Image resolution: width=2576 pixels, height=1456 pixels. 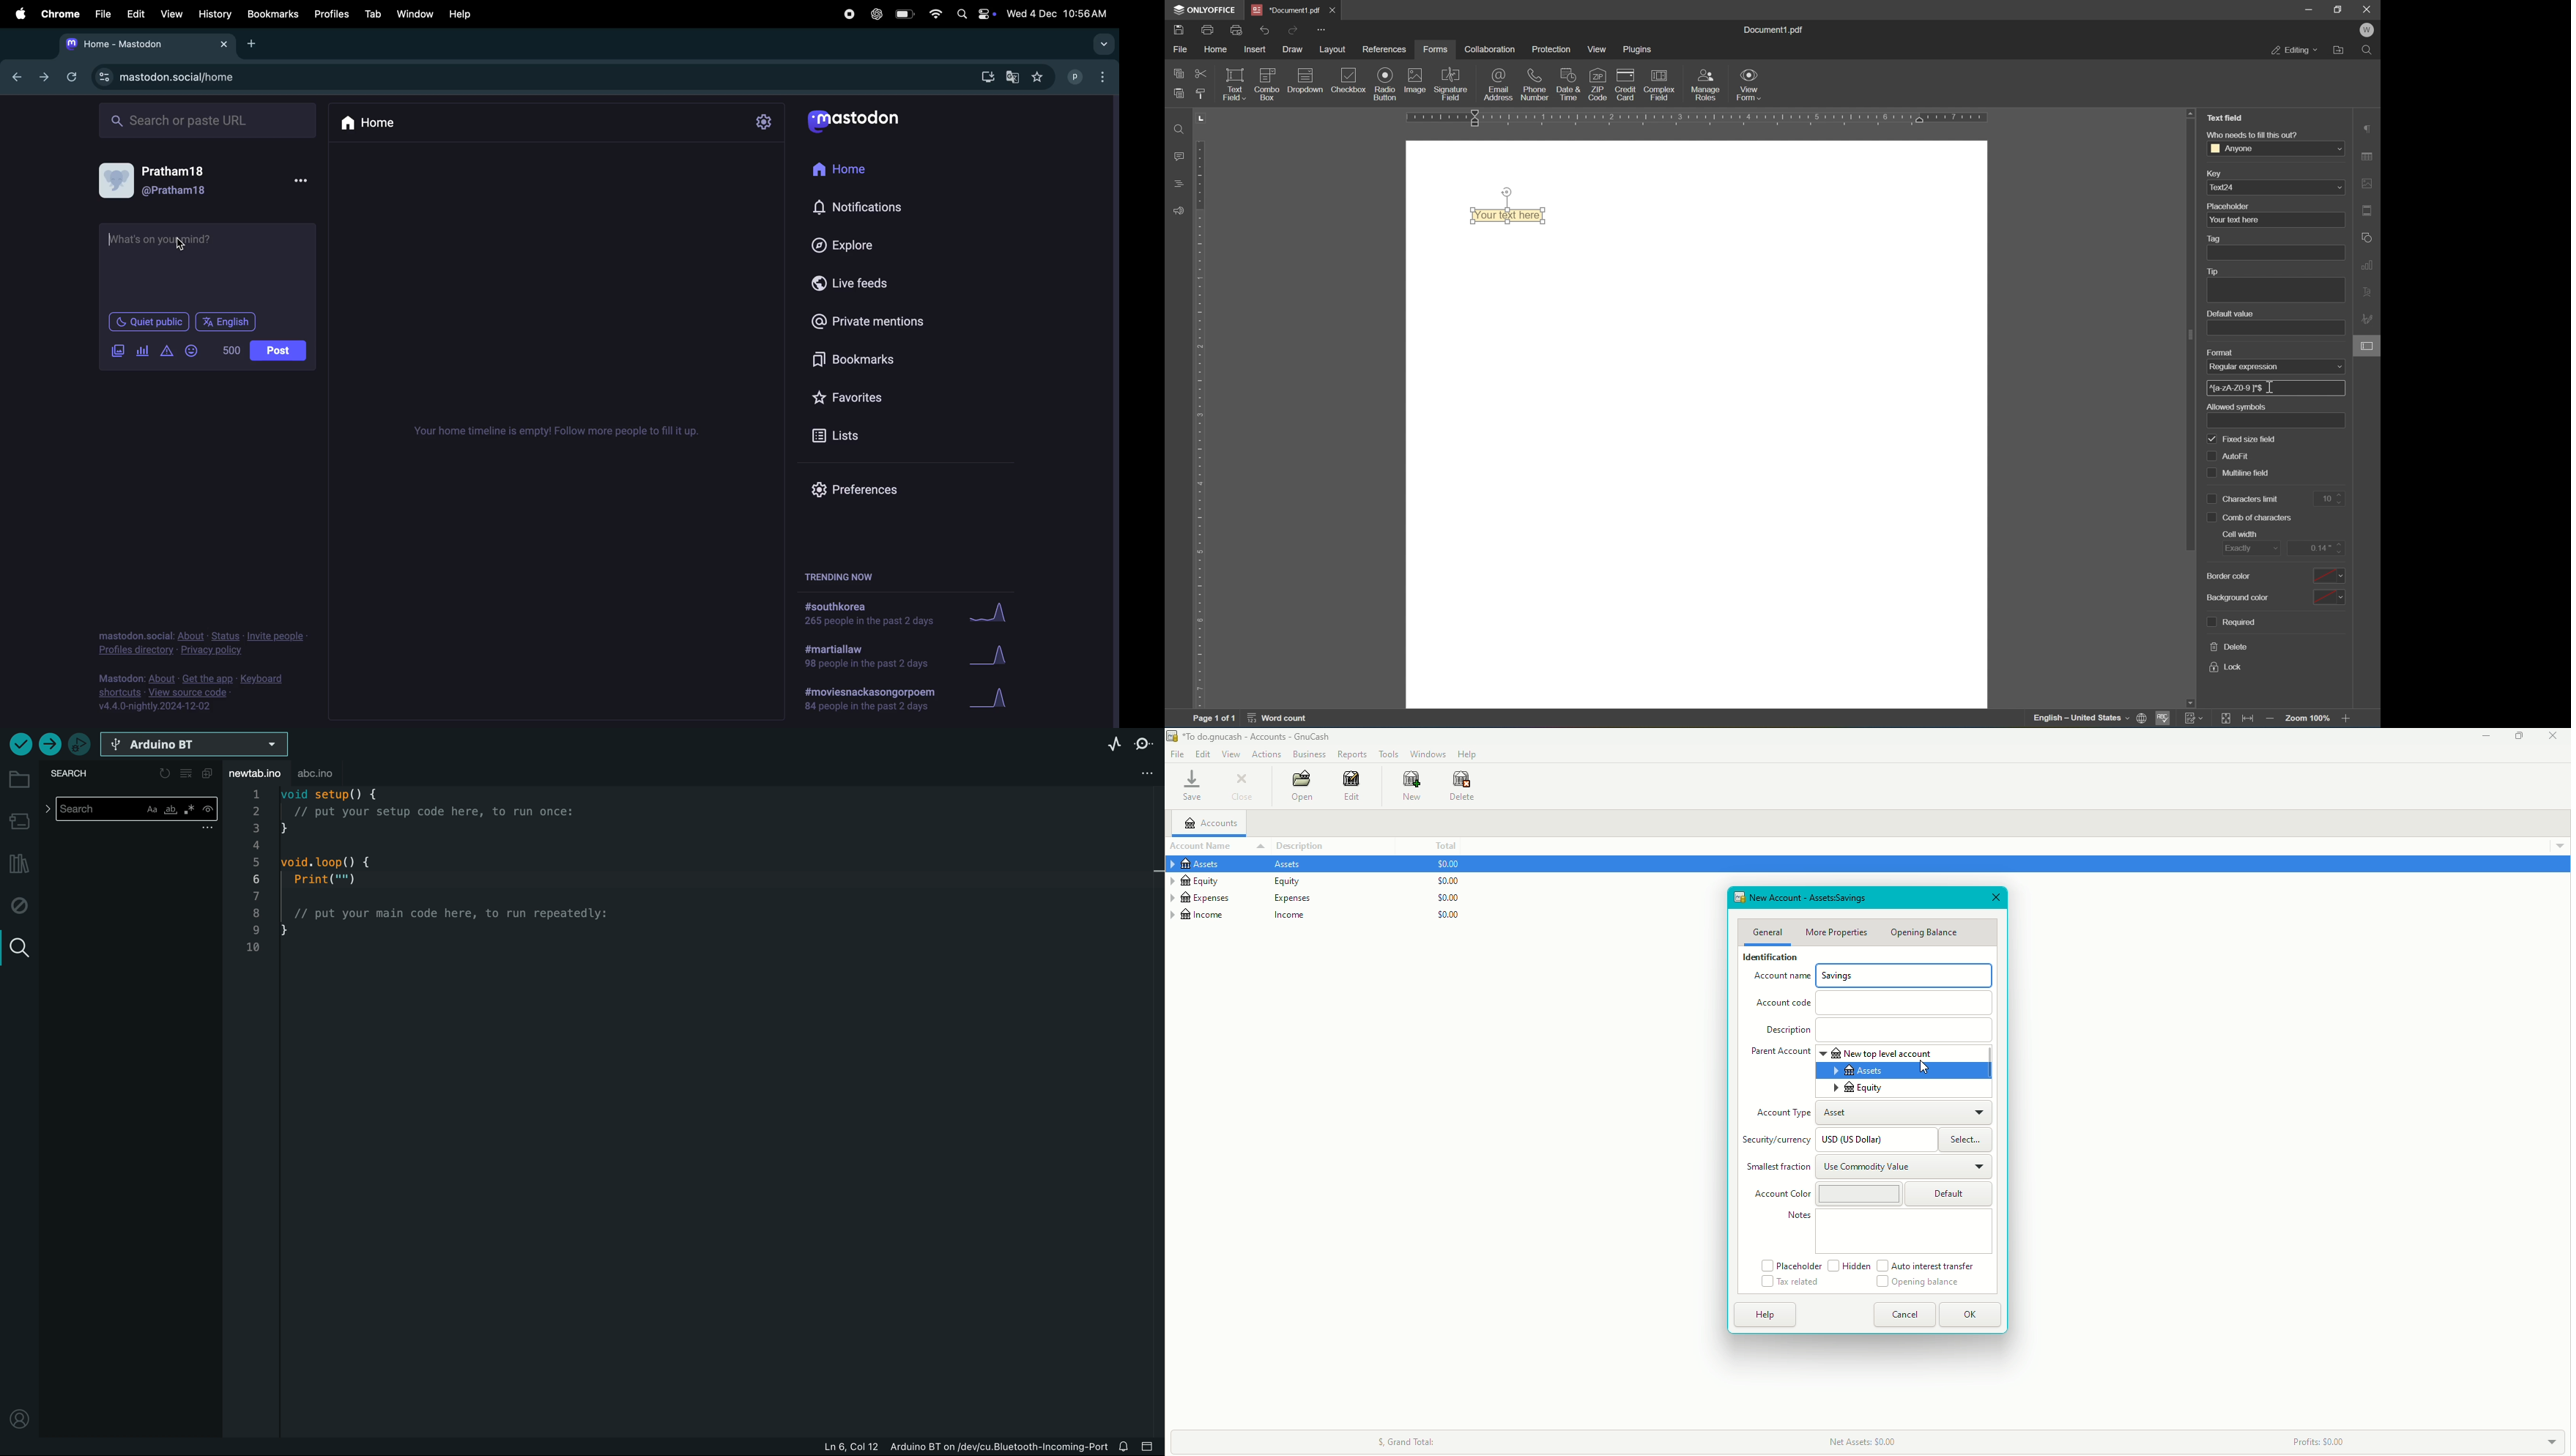 I want to click on paste, so click(x=1178, y=91).